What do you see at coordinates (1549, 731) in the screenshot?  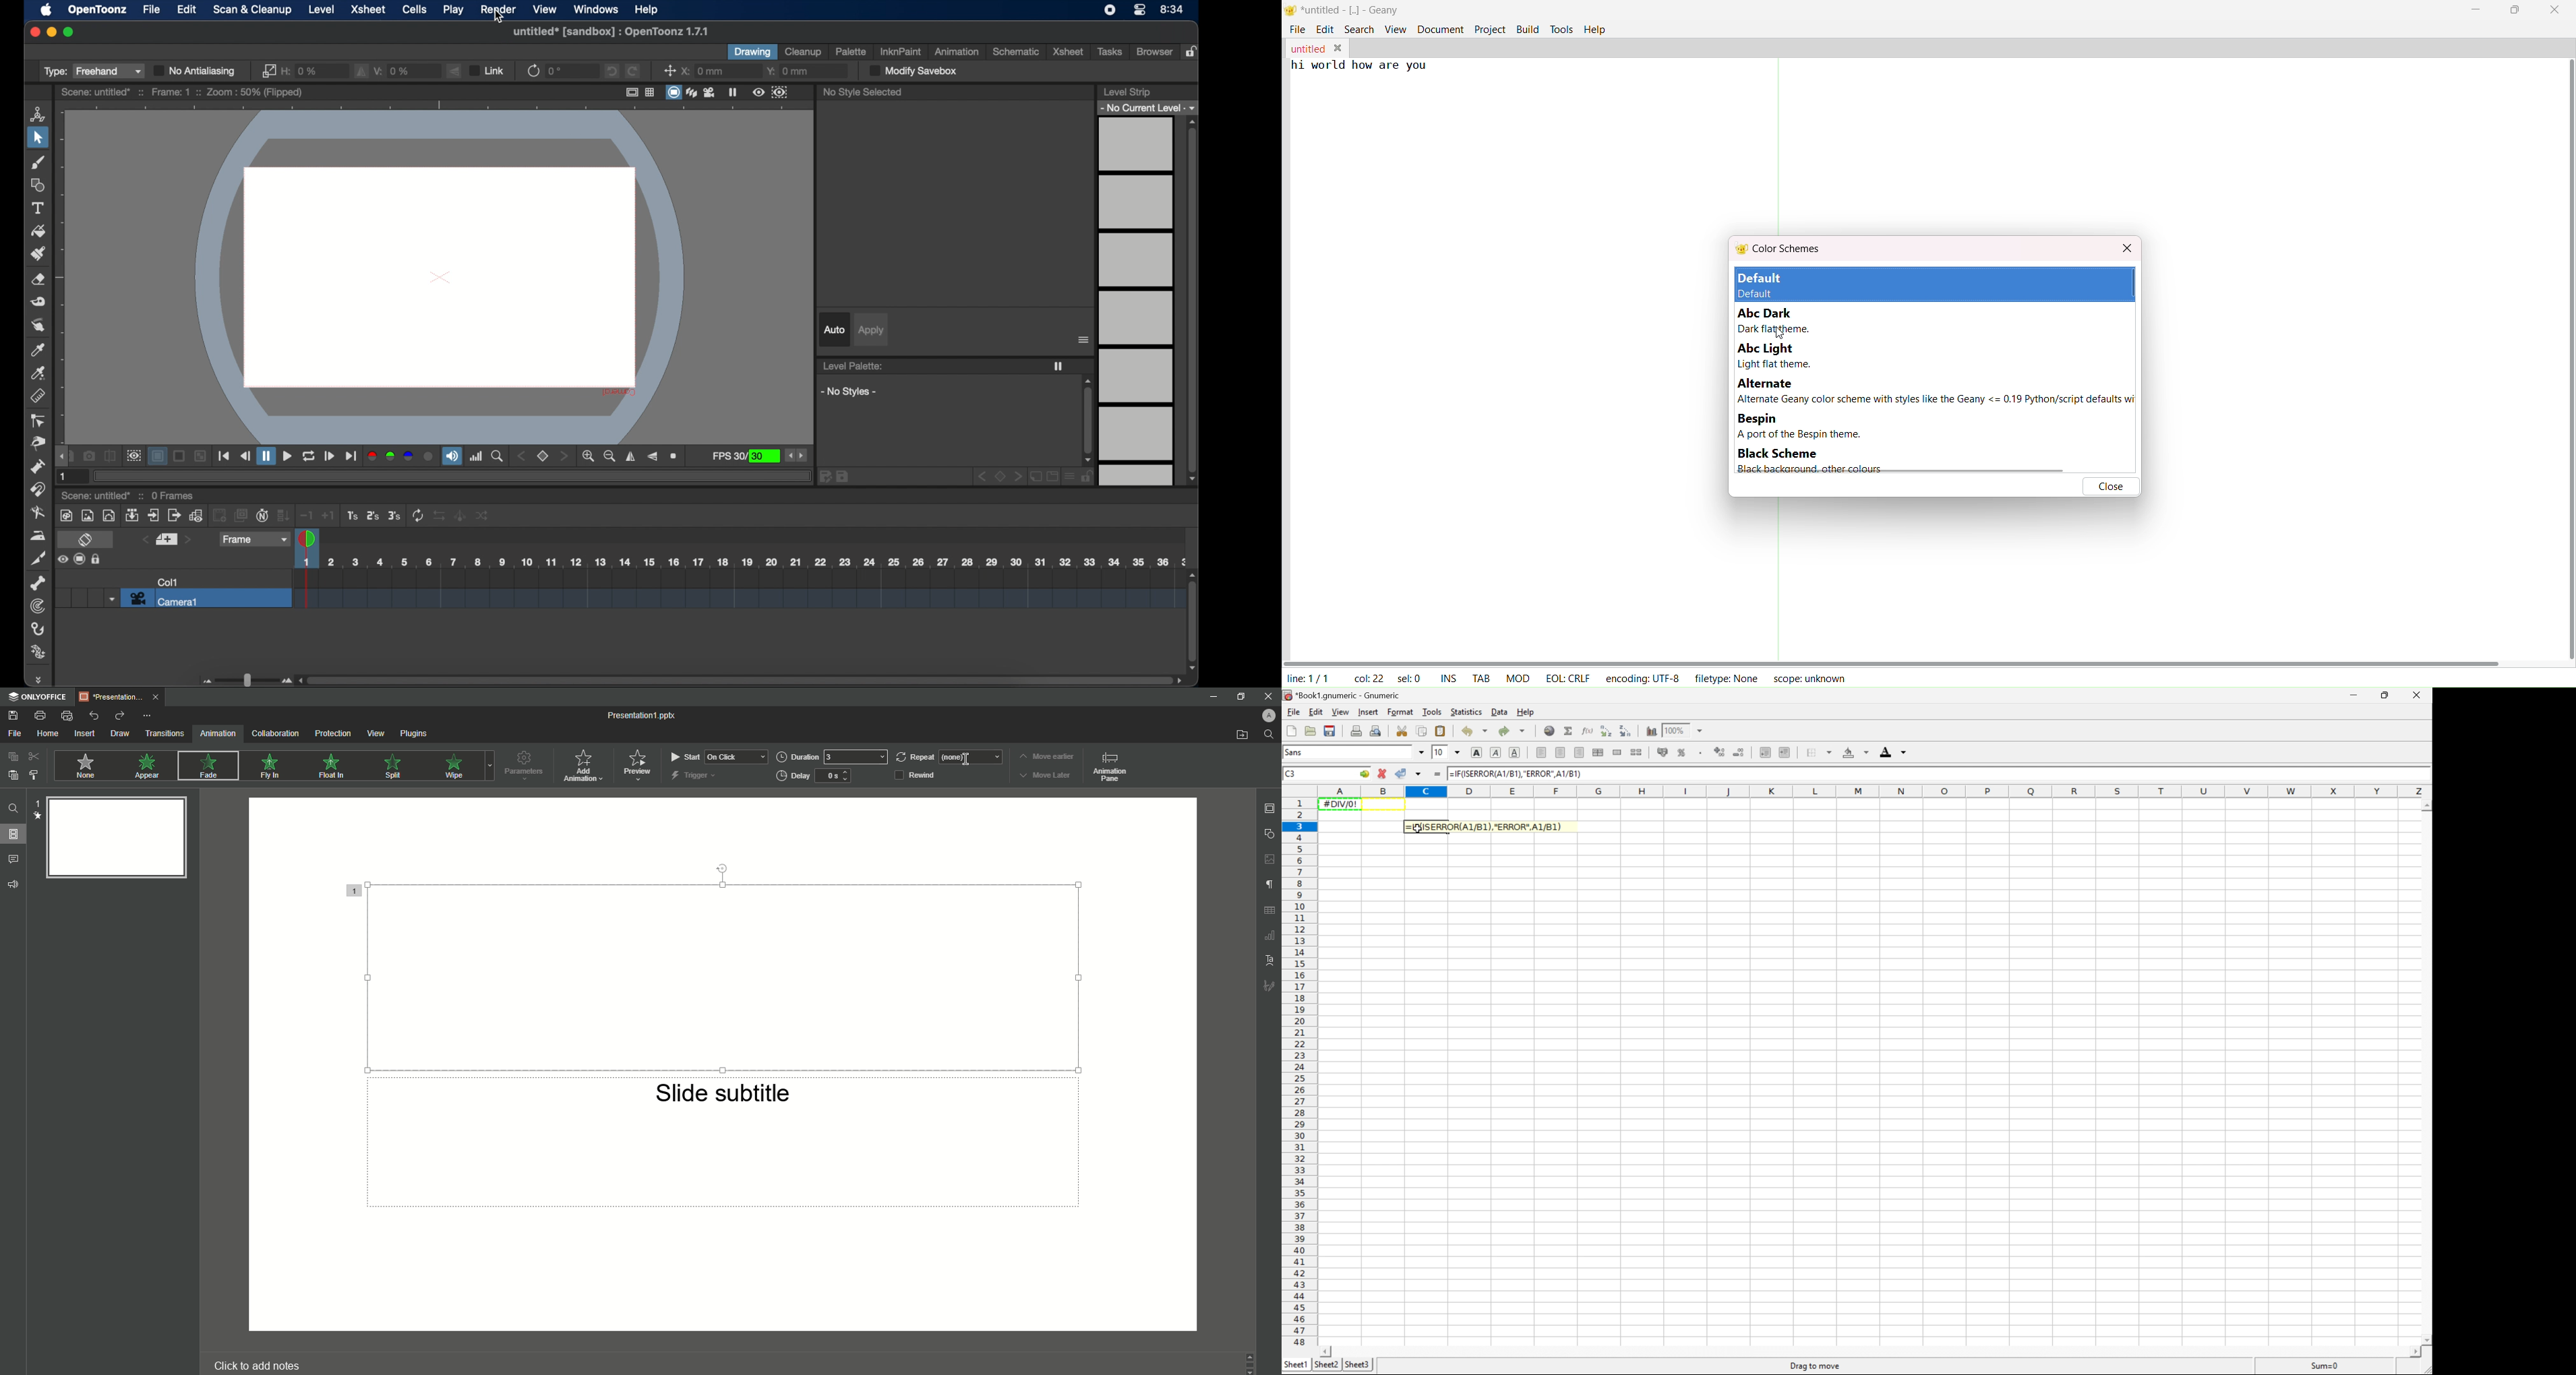 I see `Insert a hyperlink` at bounding box center [1549, 731].